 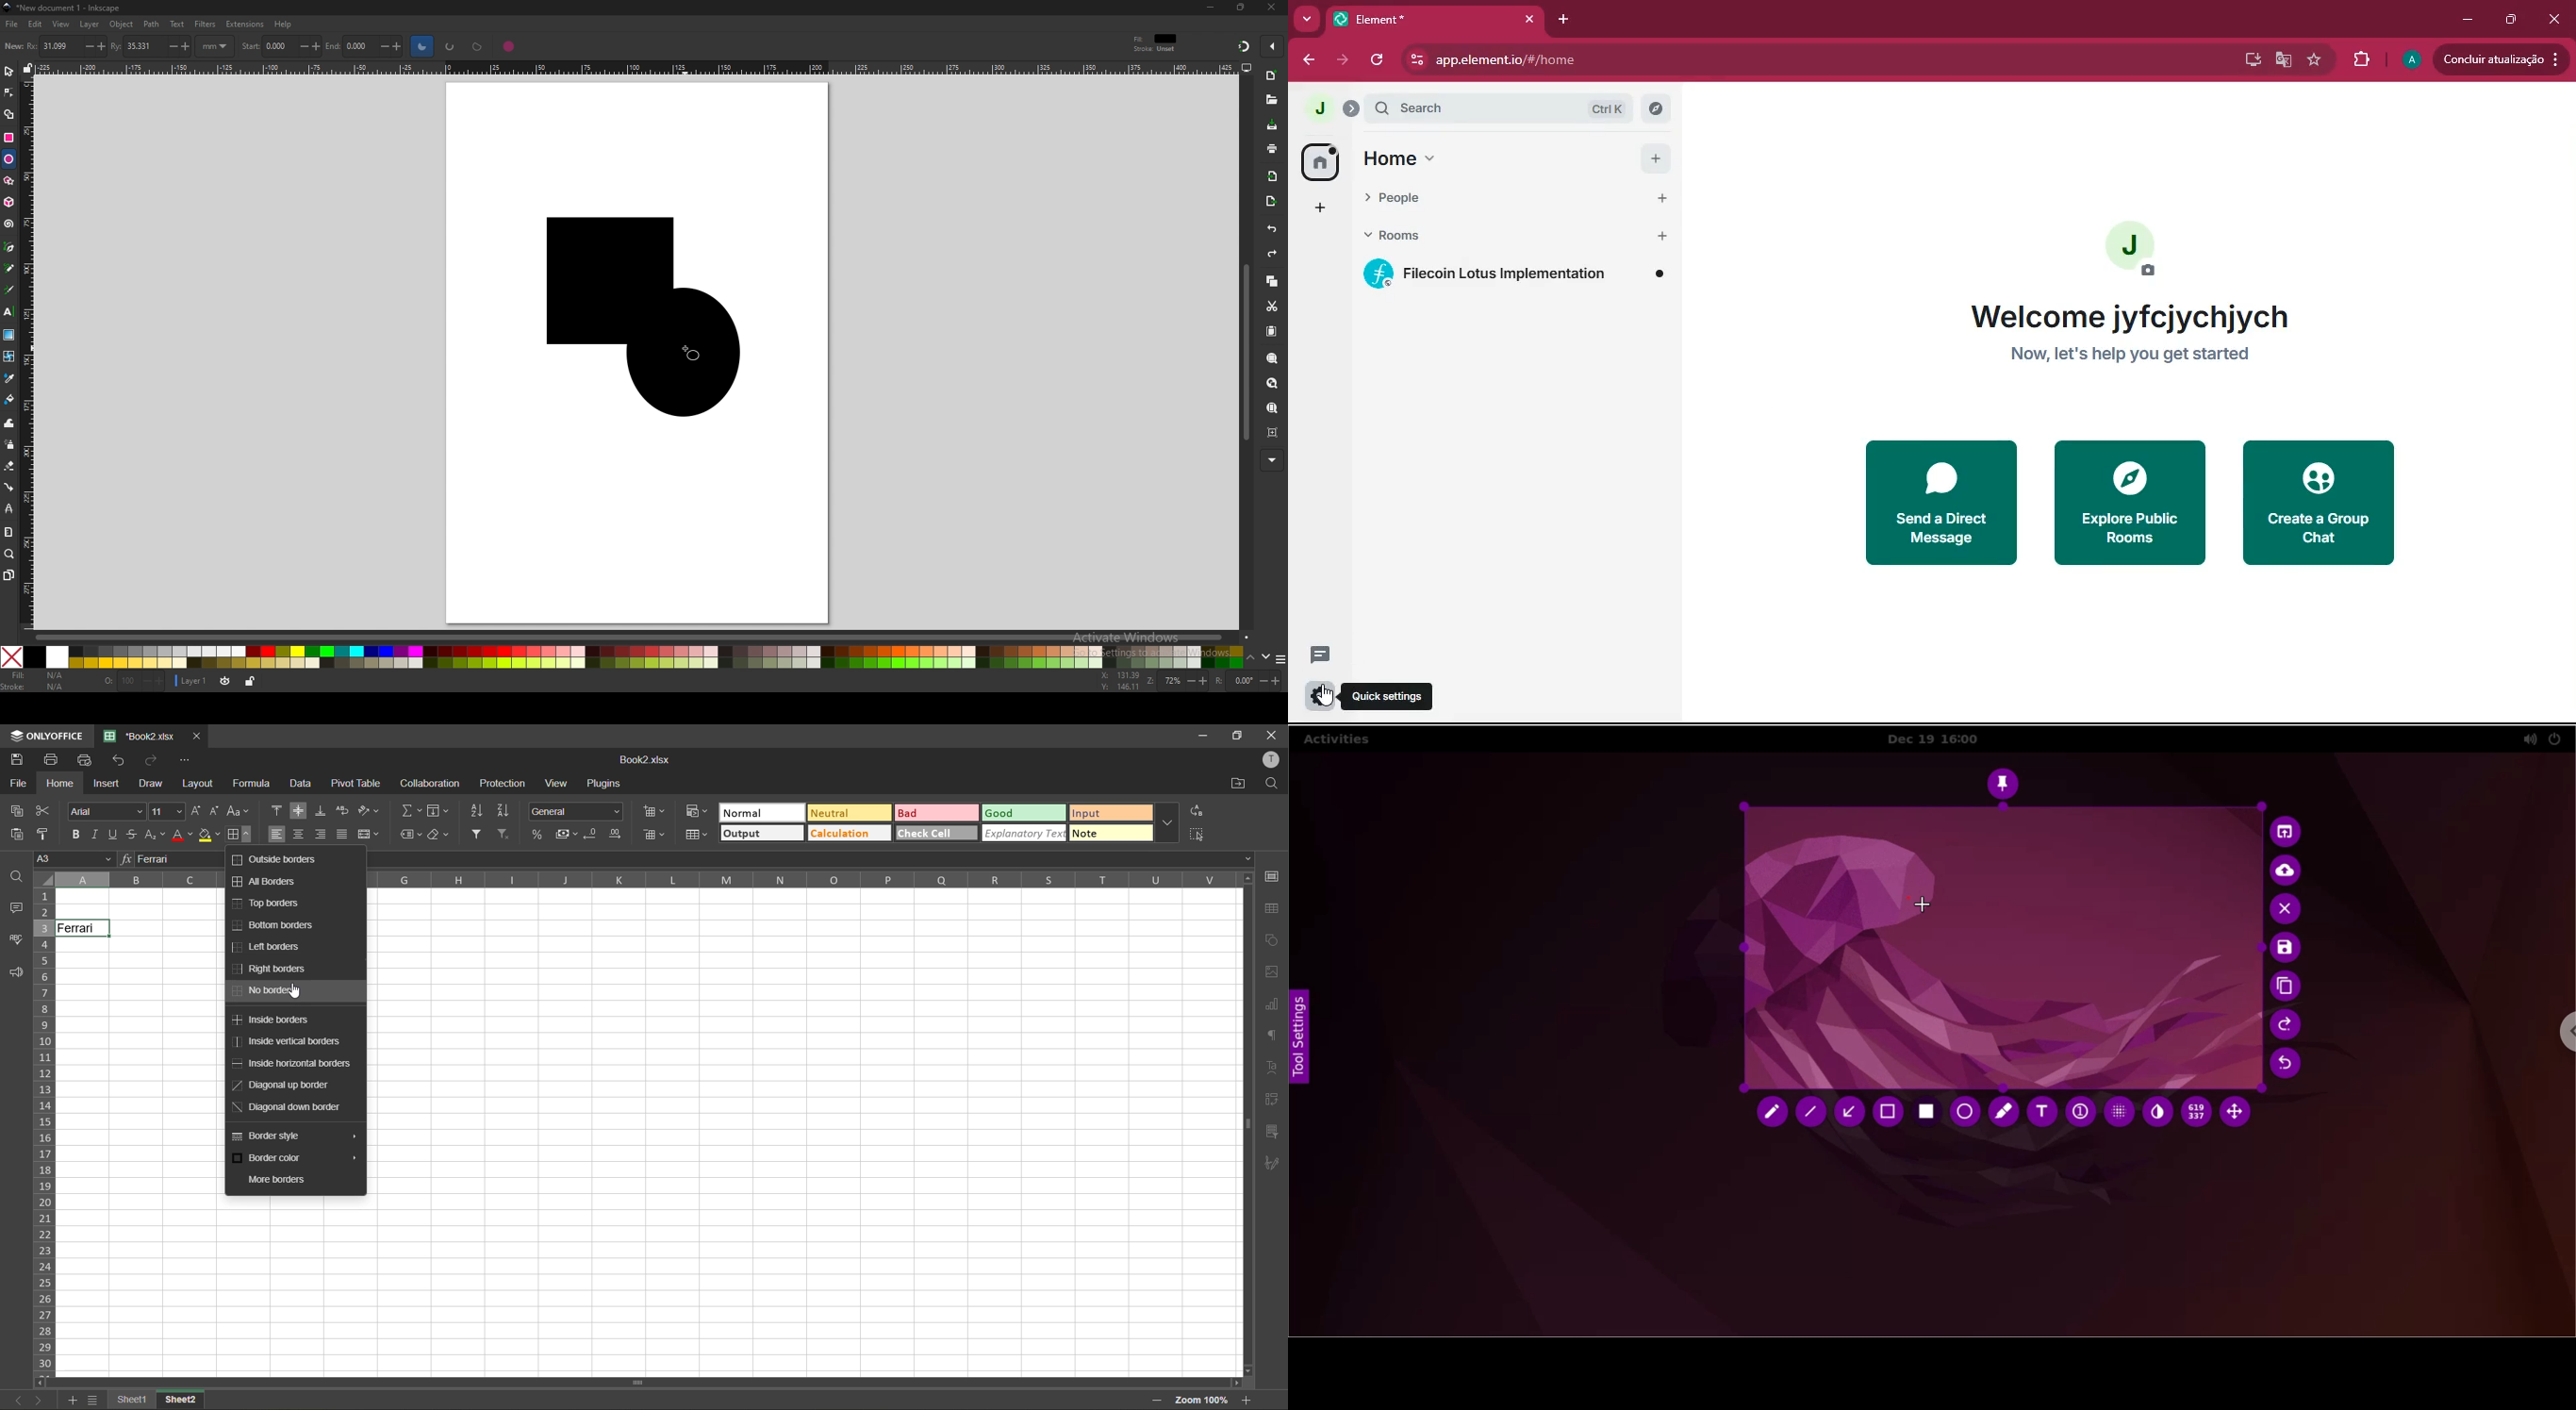 What do you see at coordinates (606, 783) in the screenshot?
I see `plugins` at bounding box center [606, 783].